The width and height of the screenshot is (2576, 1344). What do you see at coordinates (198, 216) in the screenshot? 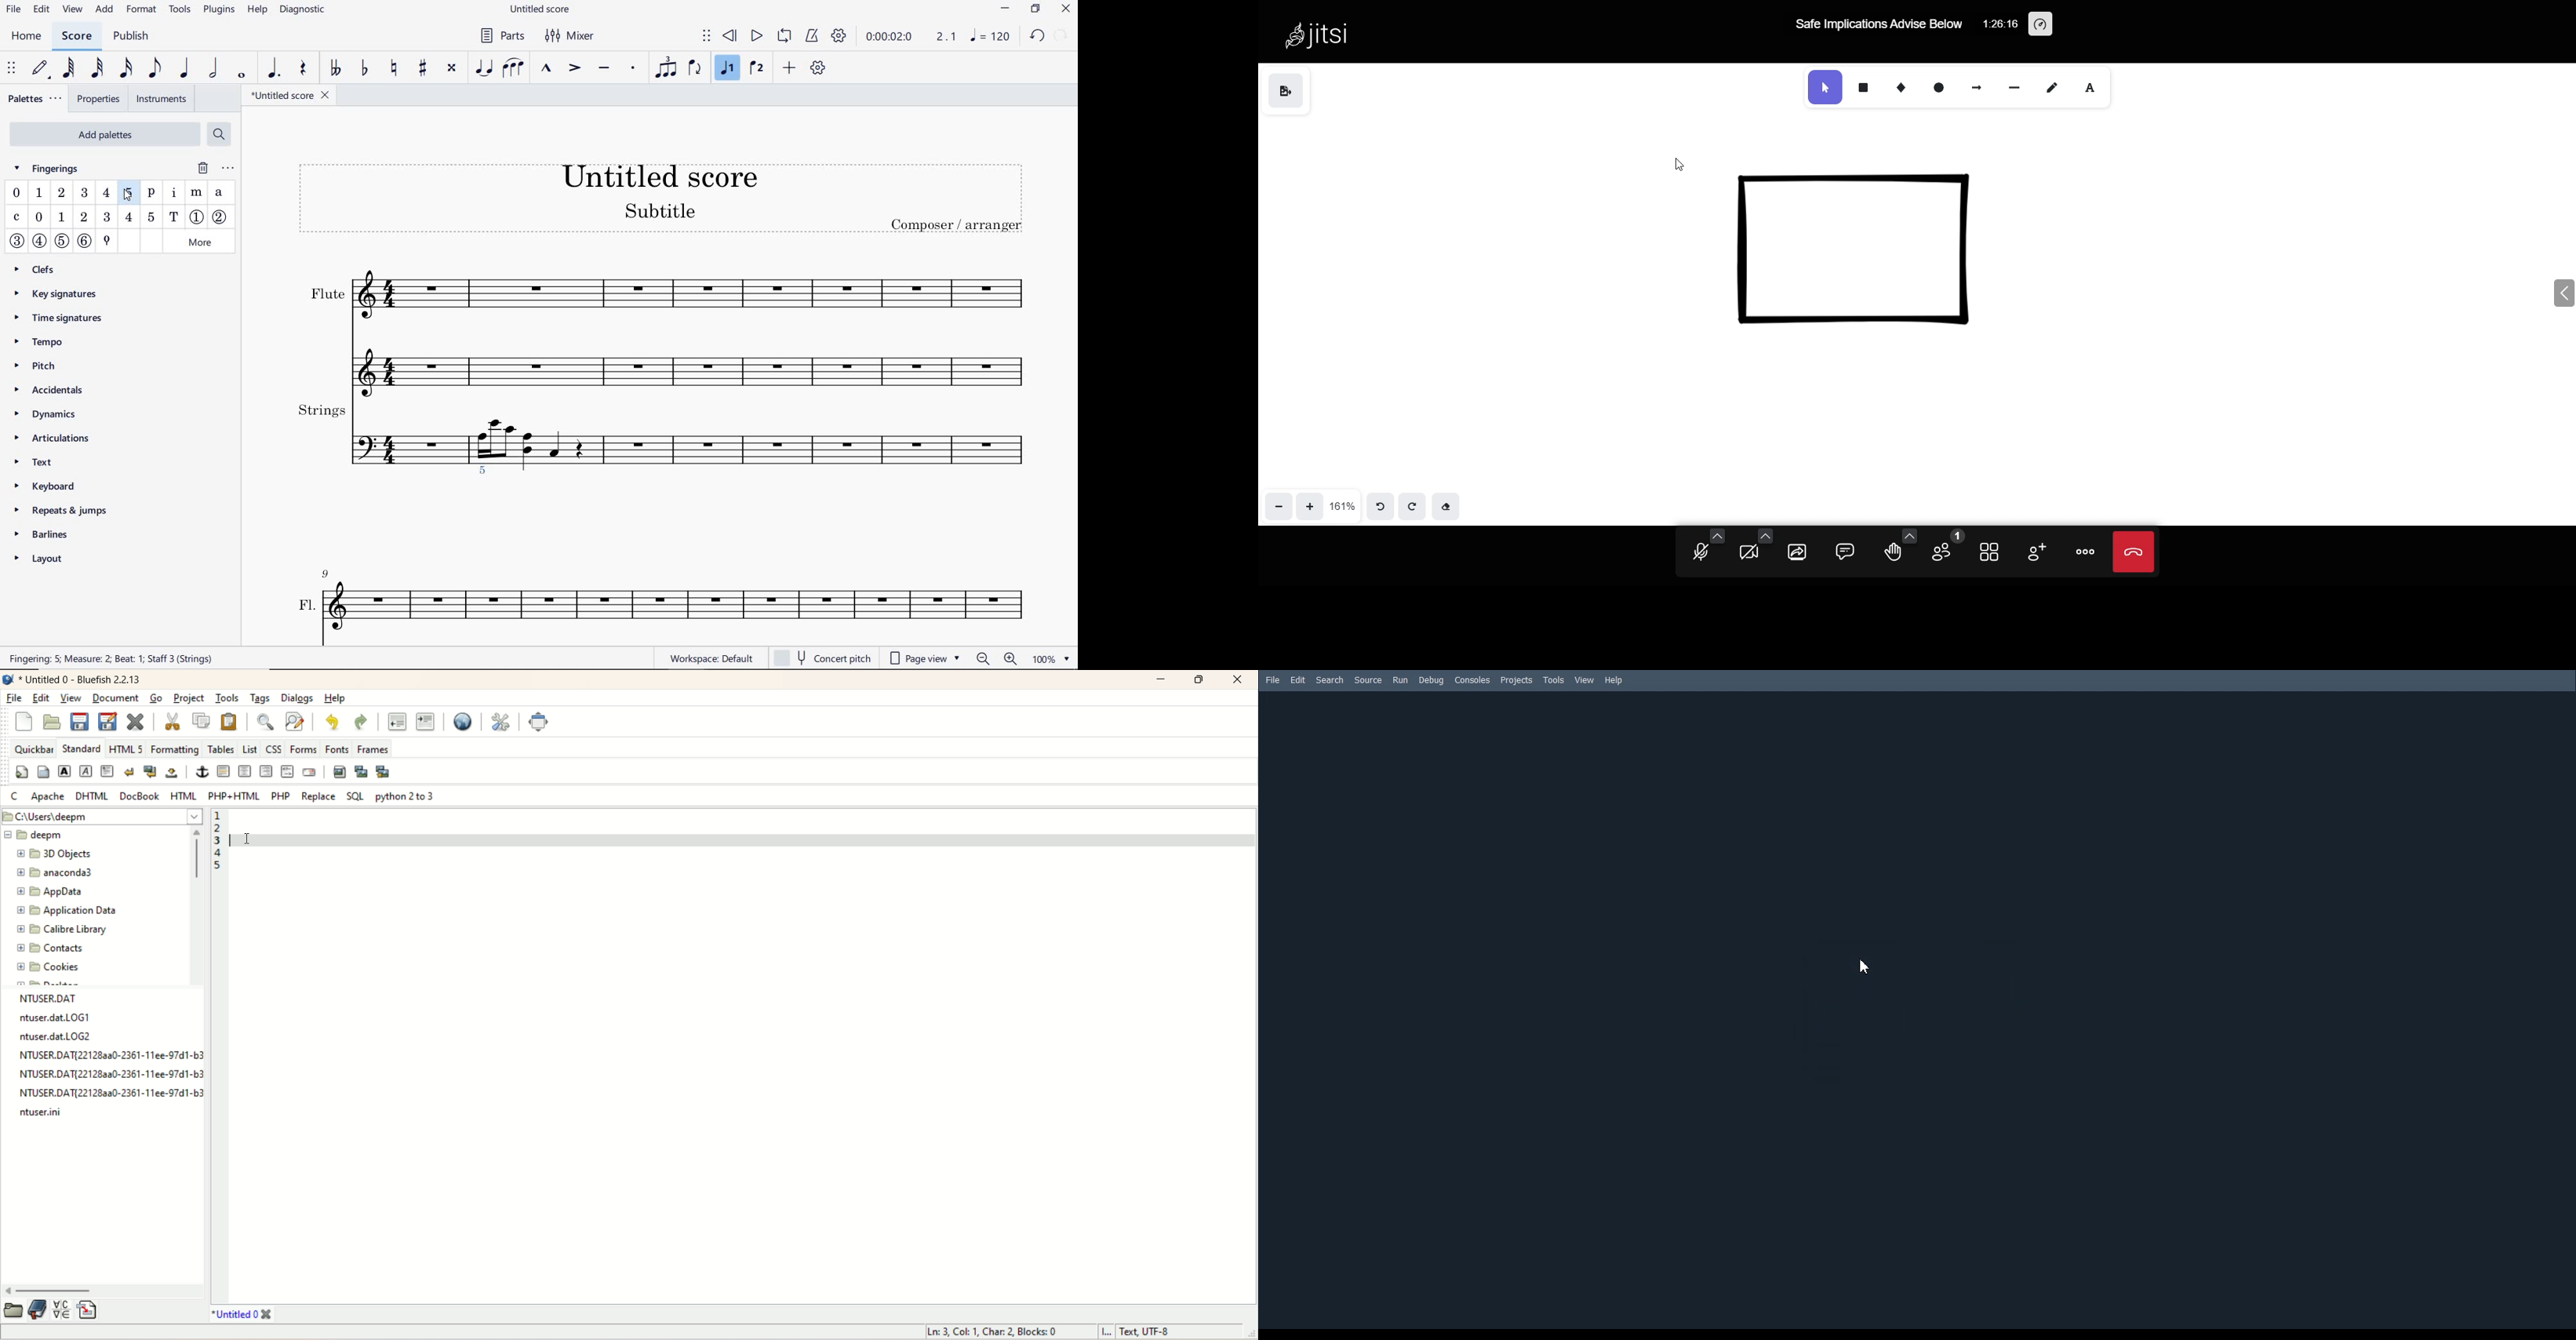
I see `STRING NUMBER 1` at bounding box center [198, 216].